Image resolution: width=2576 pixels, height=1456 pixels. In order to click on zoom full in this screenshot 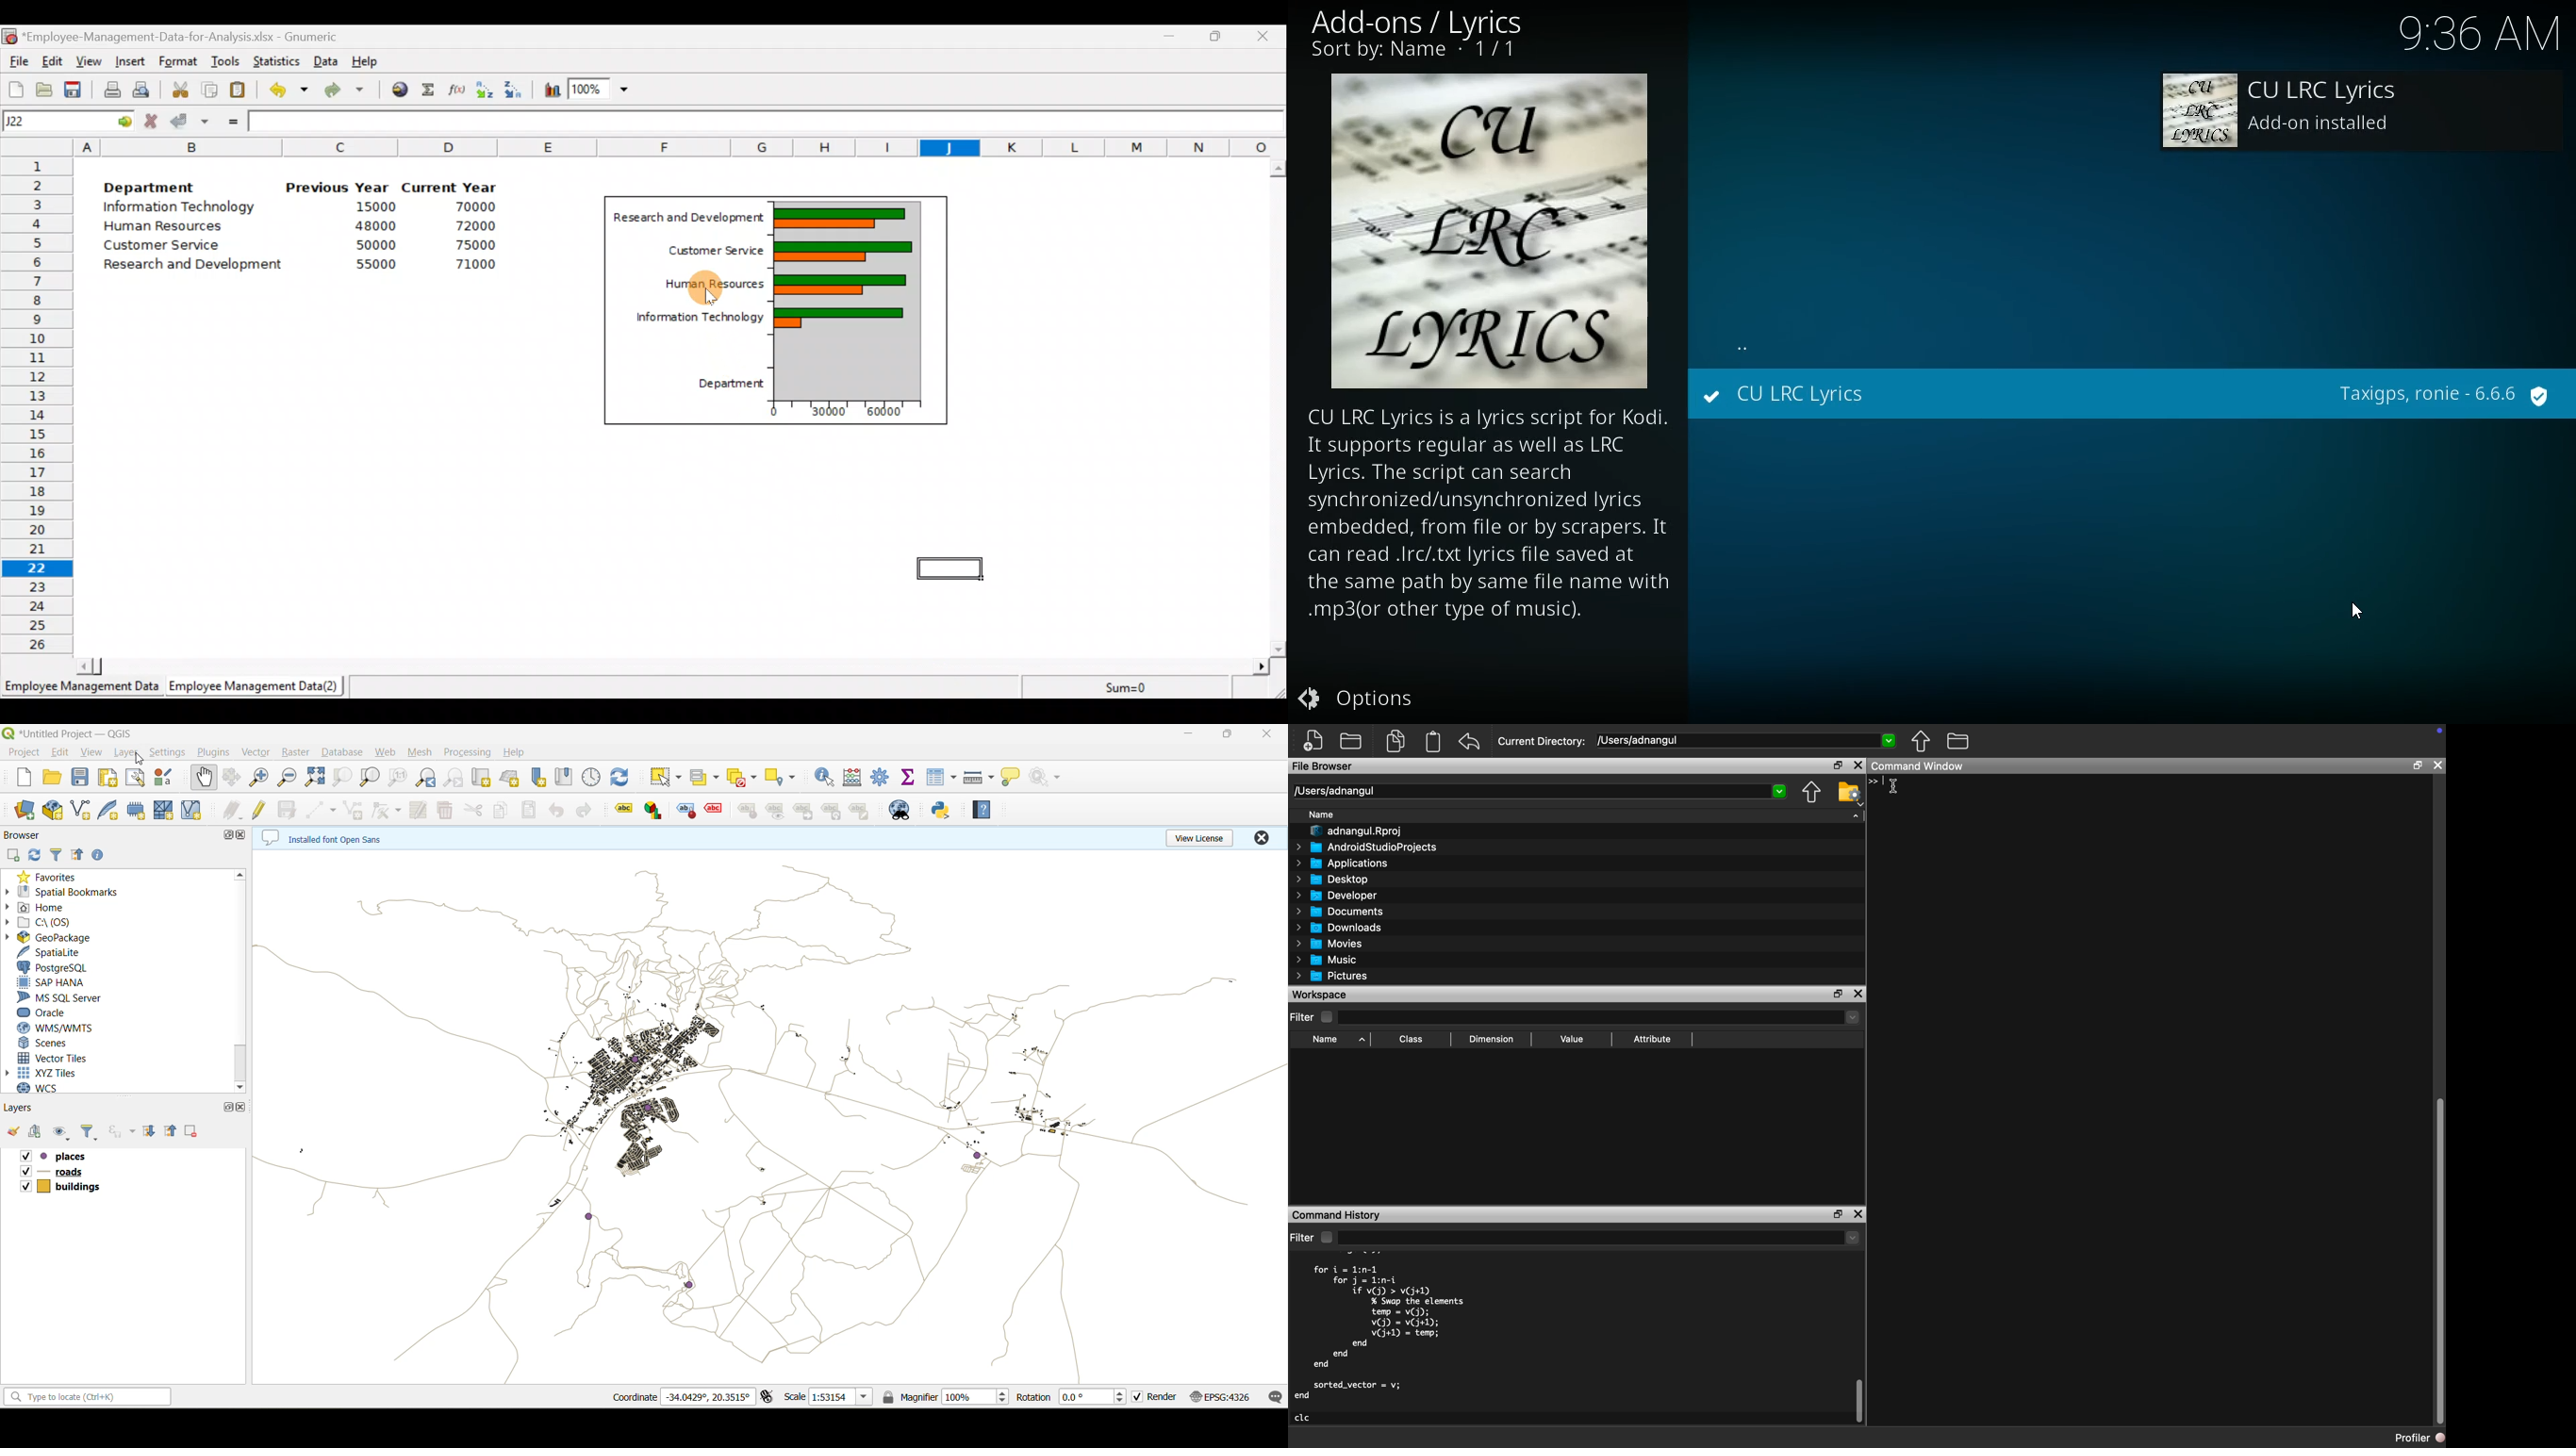, I will do `click(316, 779)`.